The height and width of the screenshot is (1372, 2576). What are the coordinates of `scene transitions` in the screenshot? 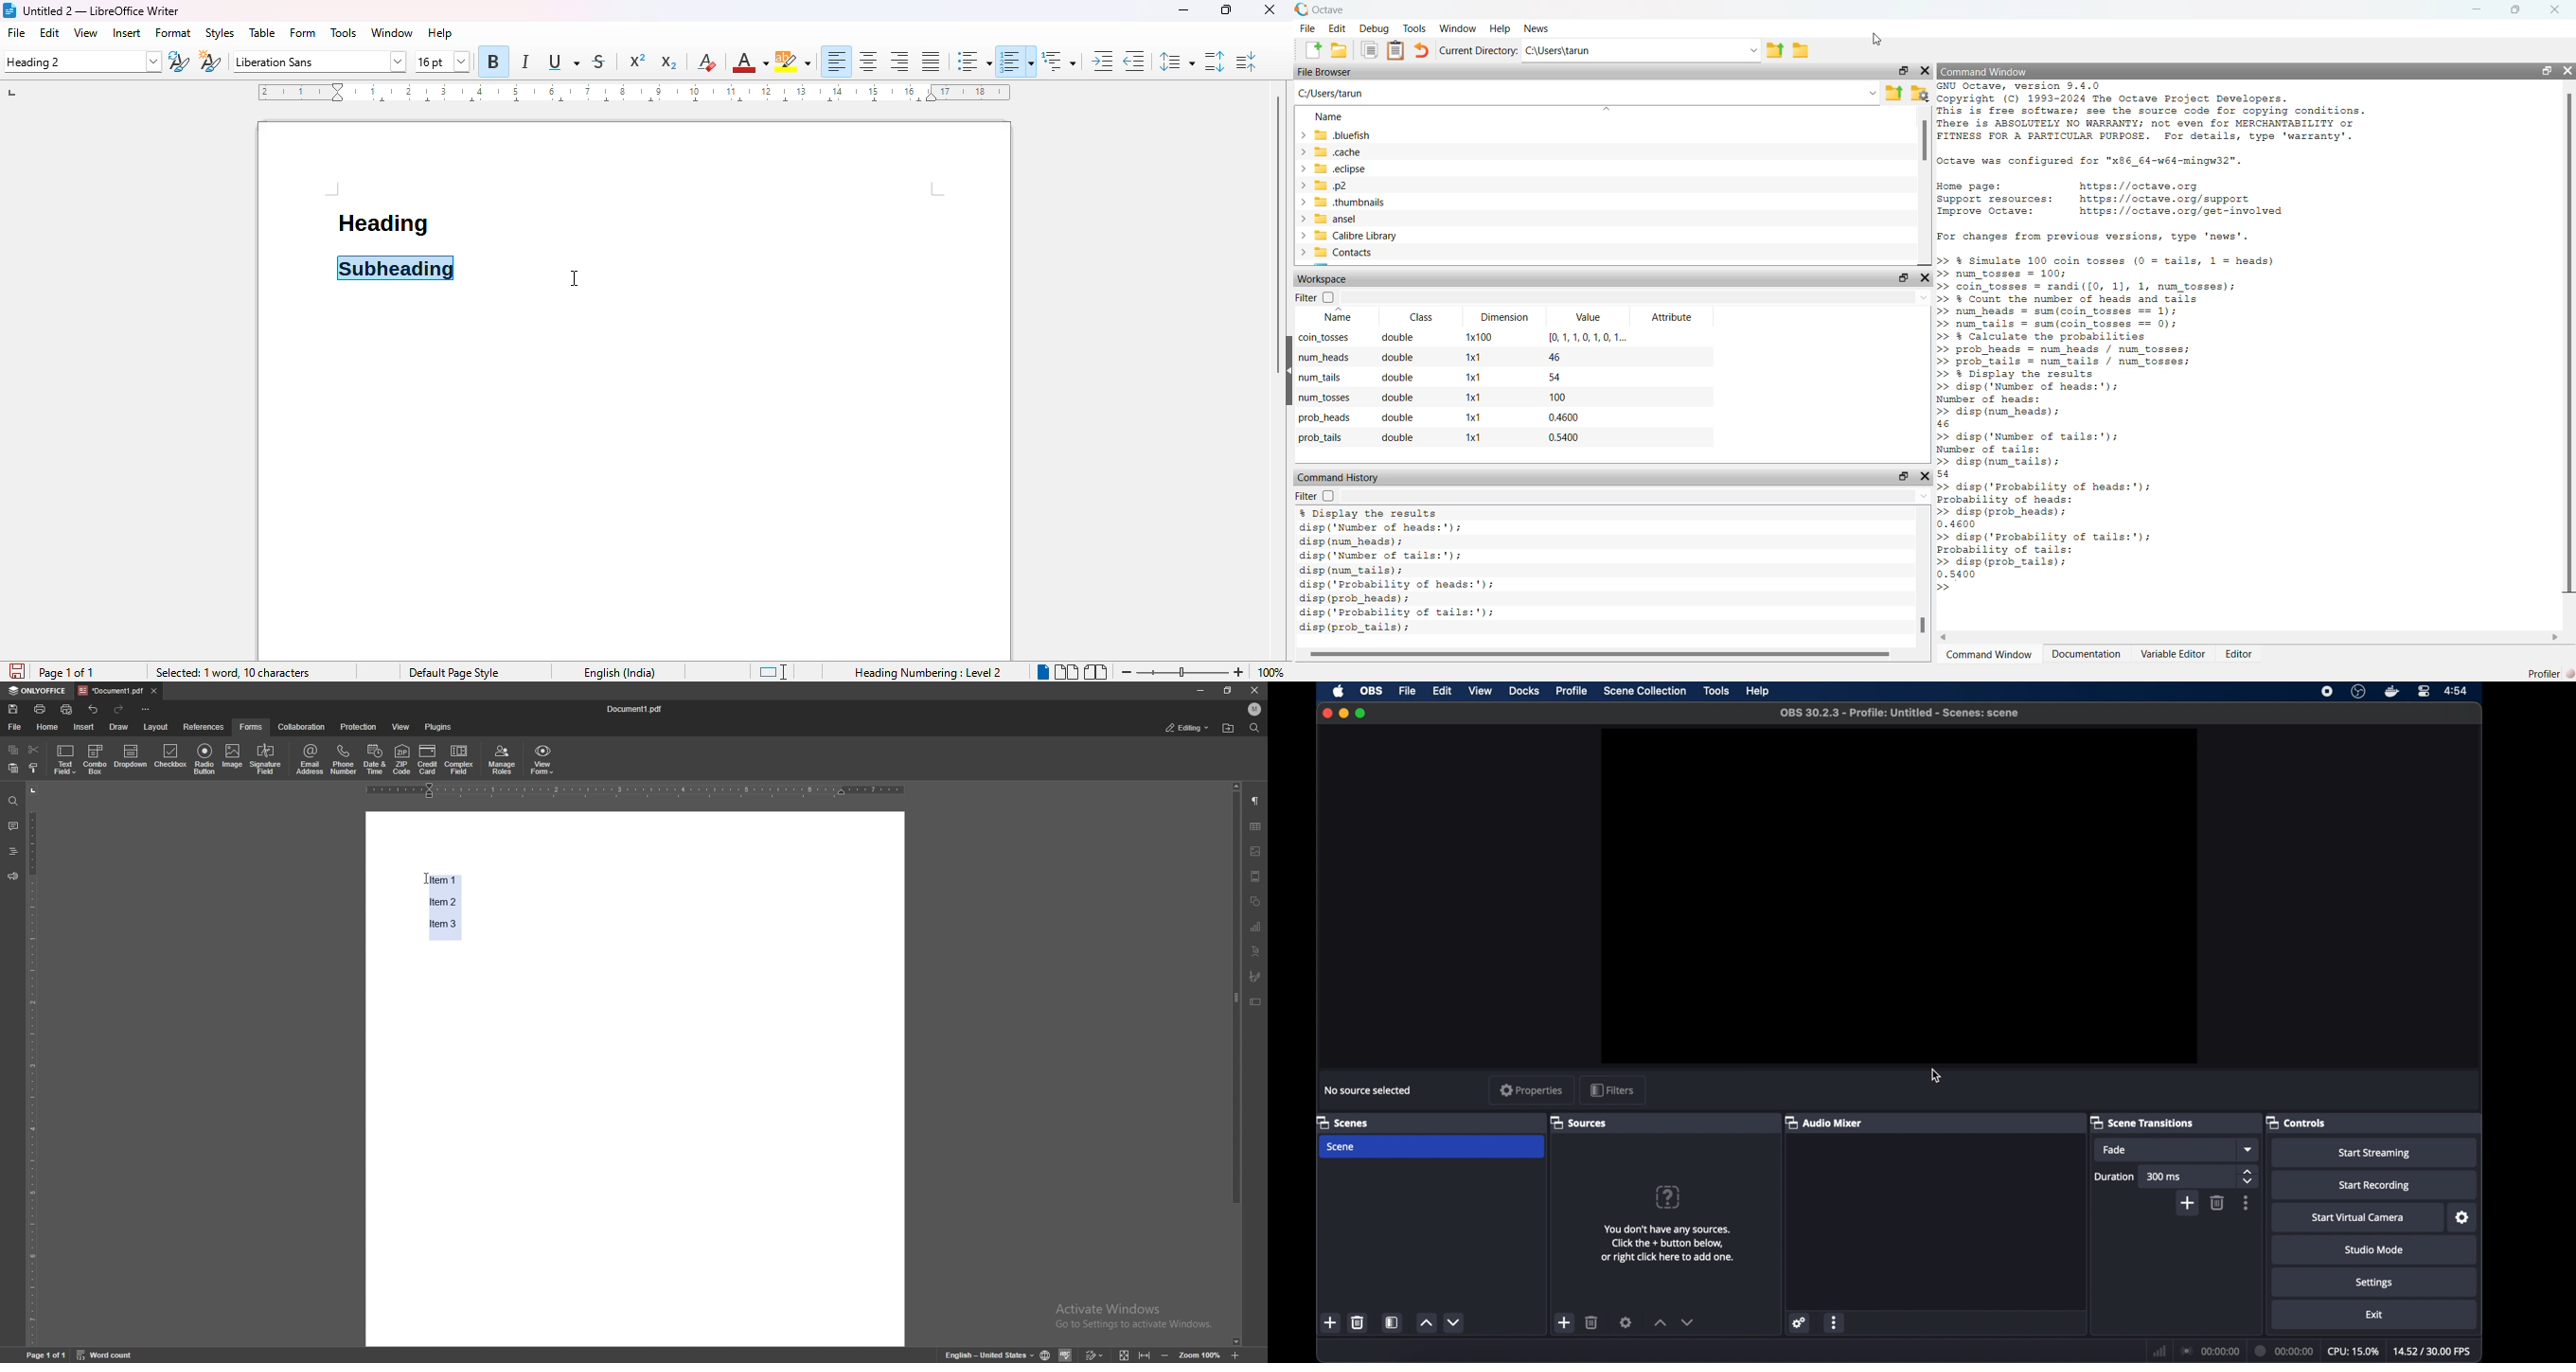 It's located at (2143, 1122).